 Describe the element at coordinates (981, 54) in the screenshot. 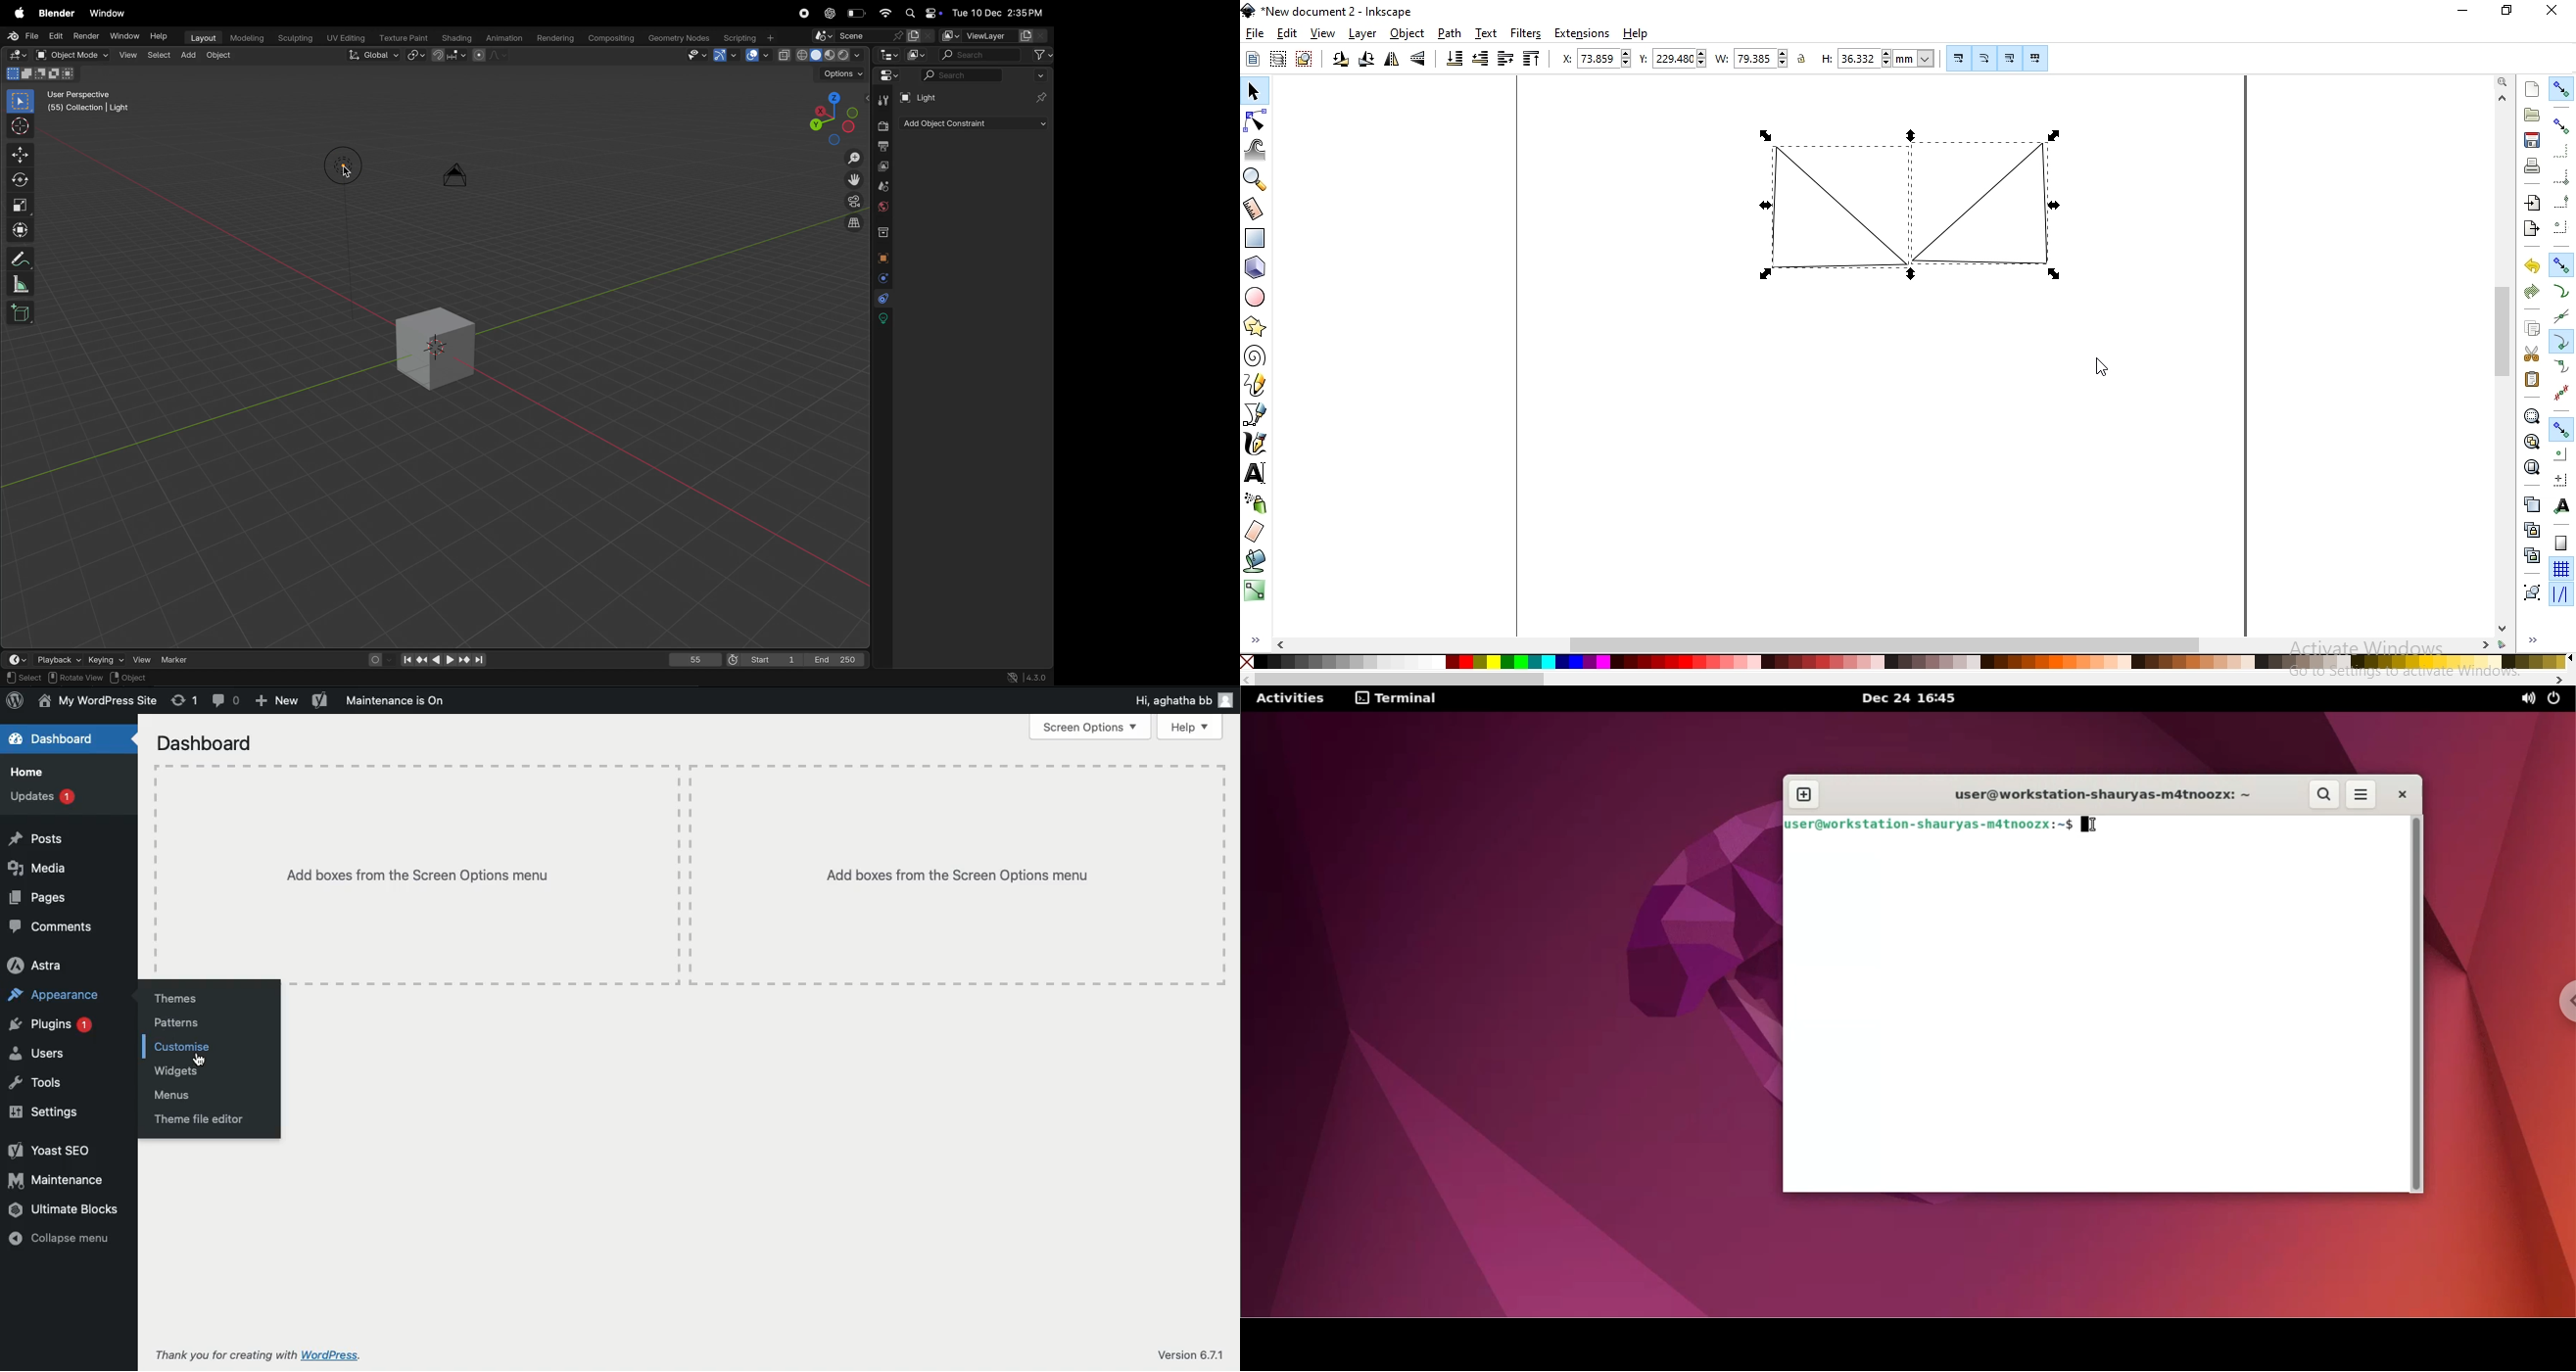

I see `search` at that location.